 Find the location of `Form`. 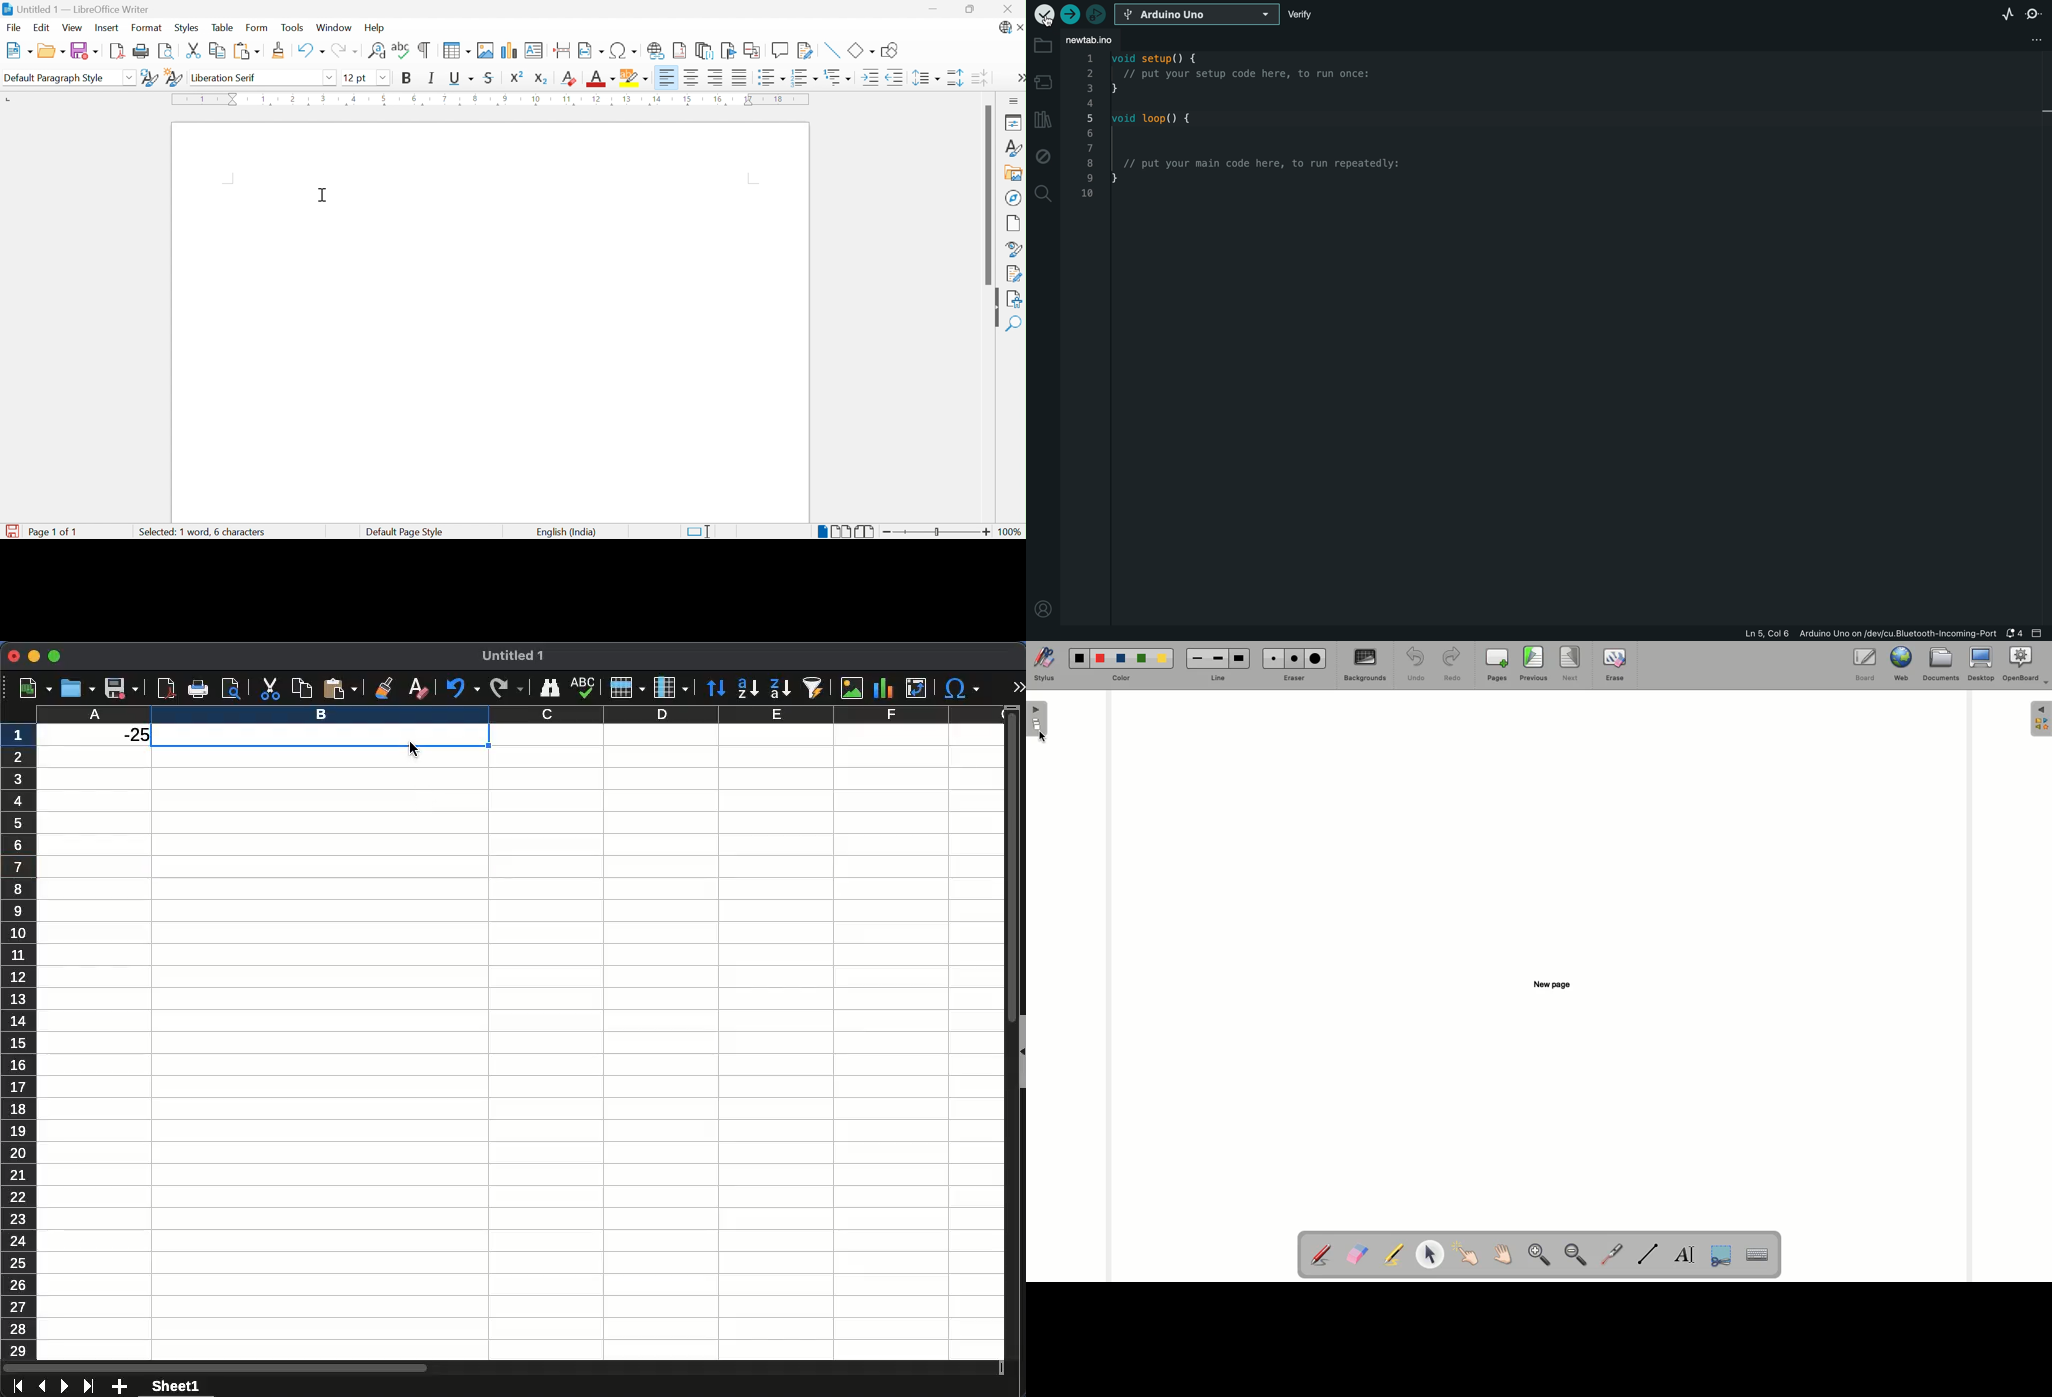

Form is located at coordinates (257, 28).